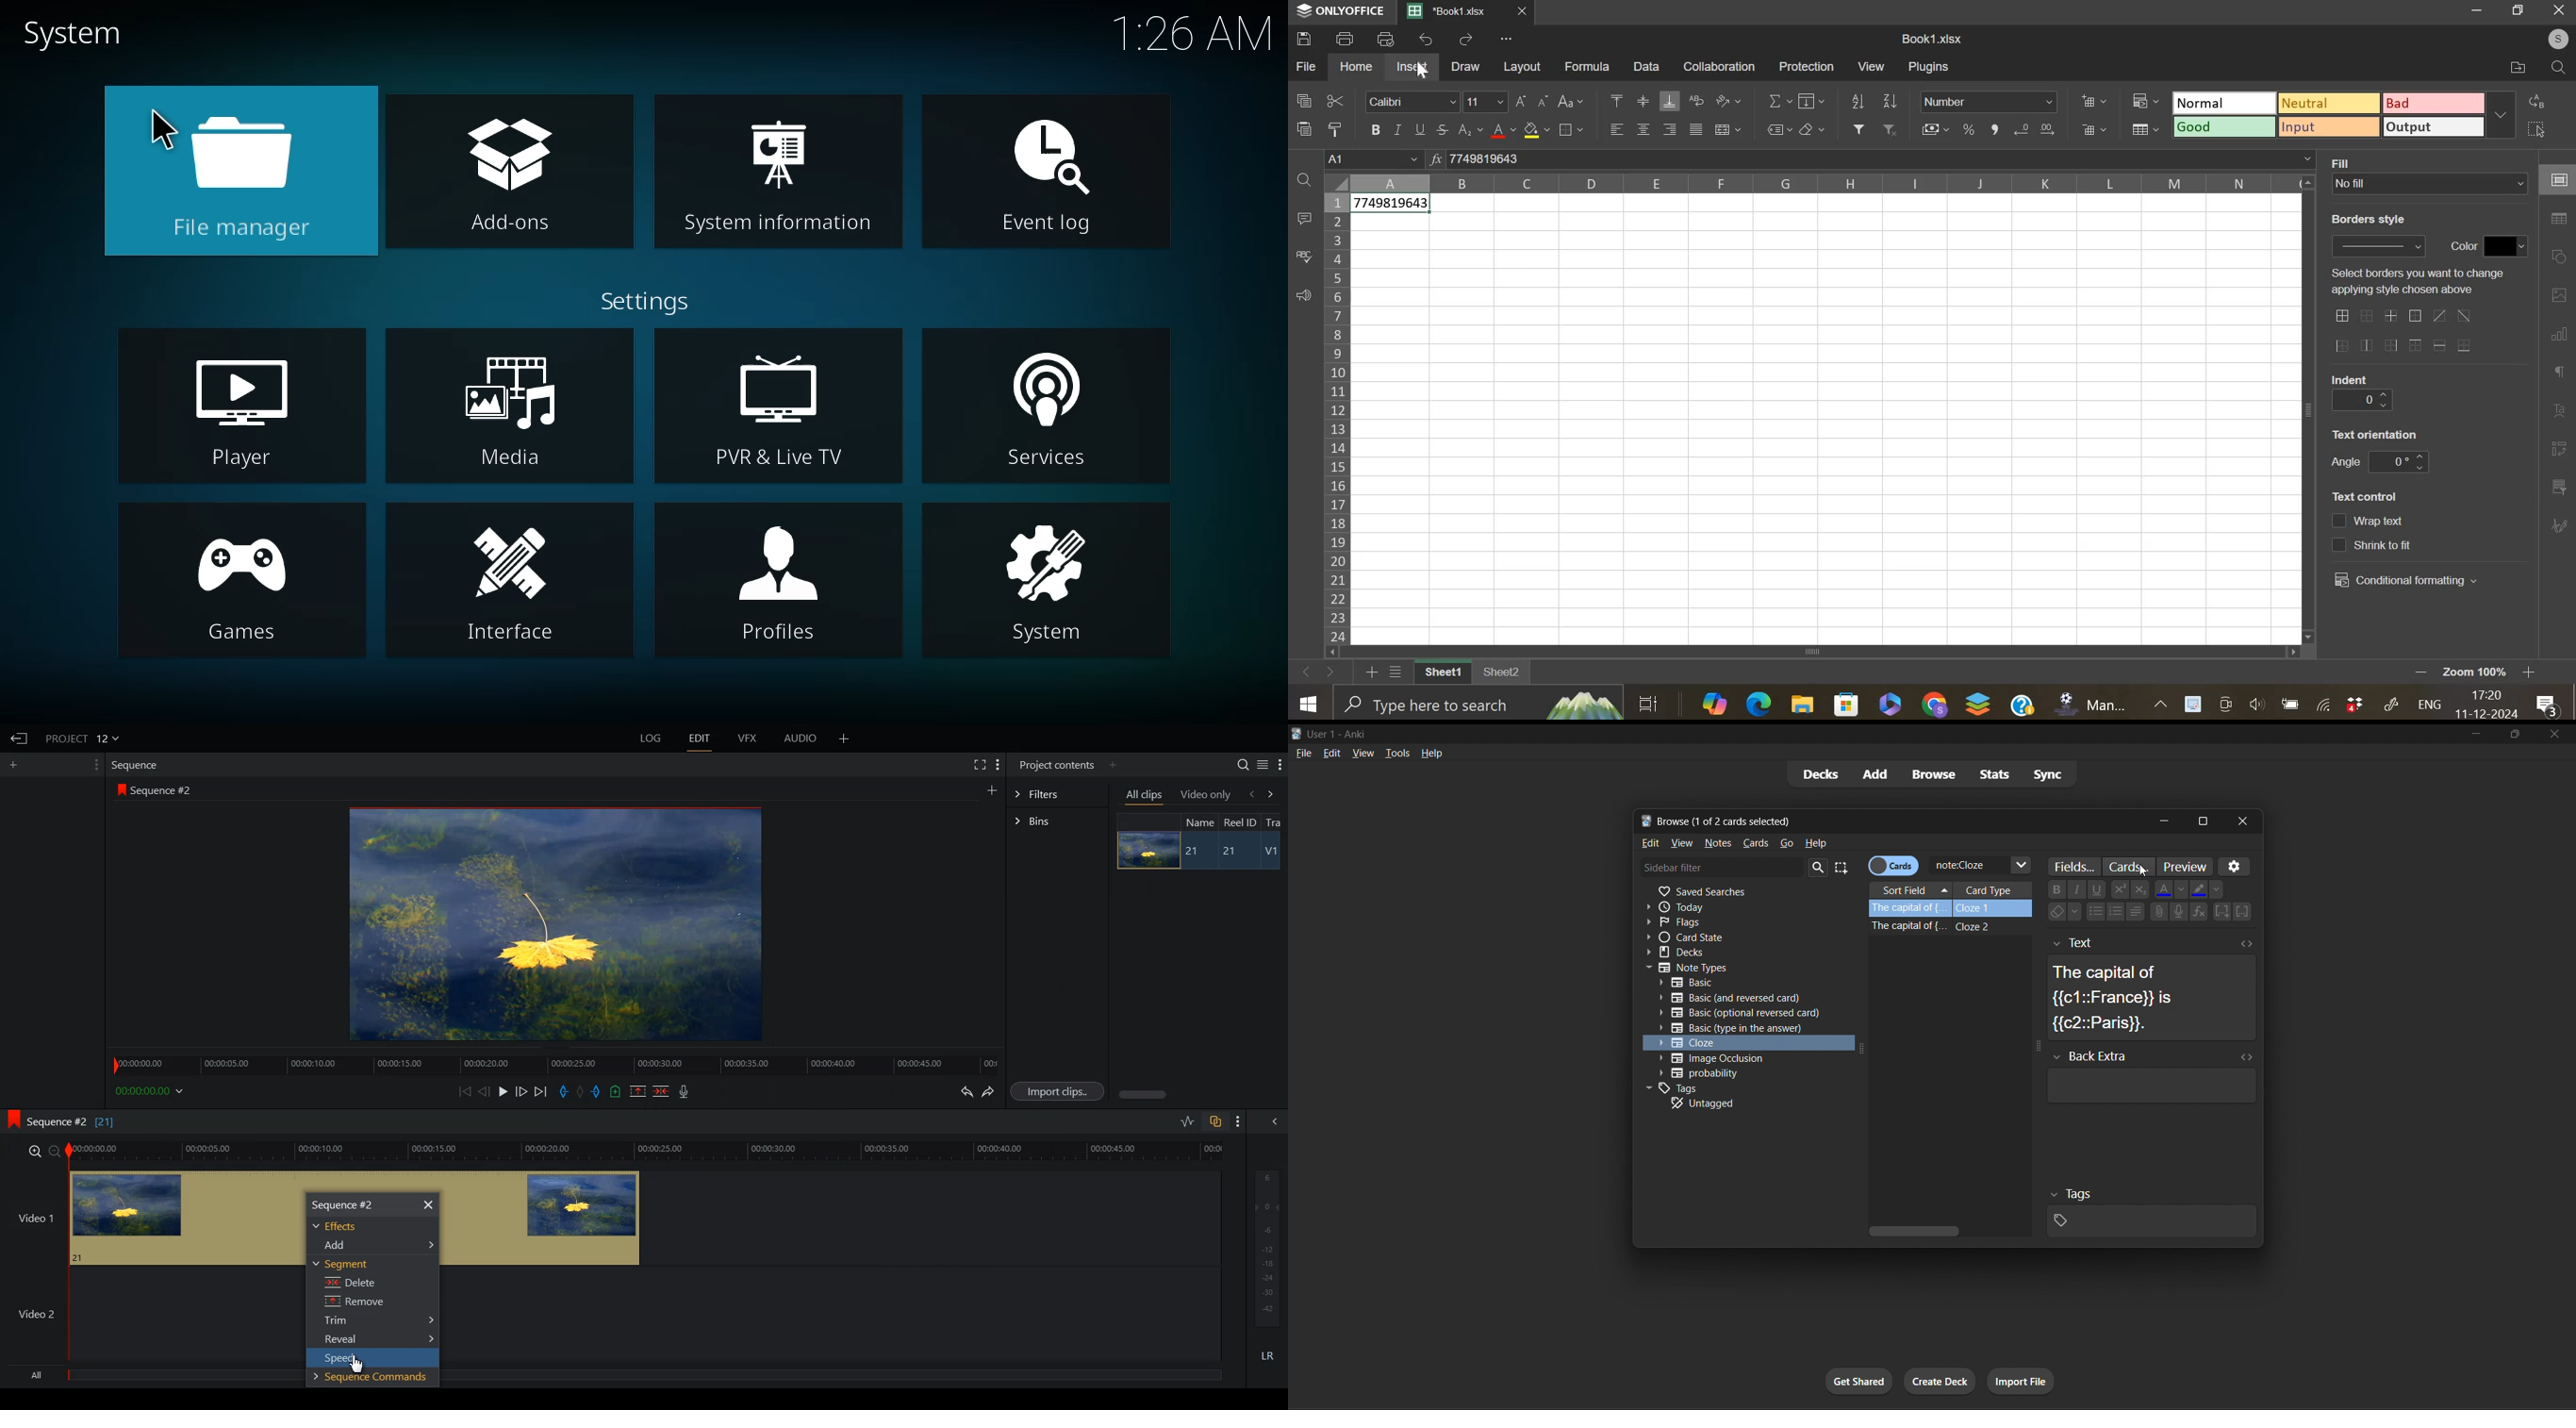 This screenshot has height=1428, width=2576. What do you see at coordinates (1721, 867) in the screenshot?
I see `sidebar filter` at bounding box center [1721, 867].